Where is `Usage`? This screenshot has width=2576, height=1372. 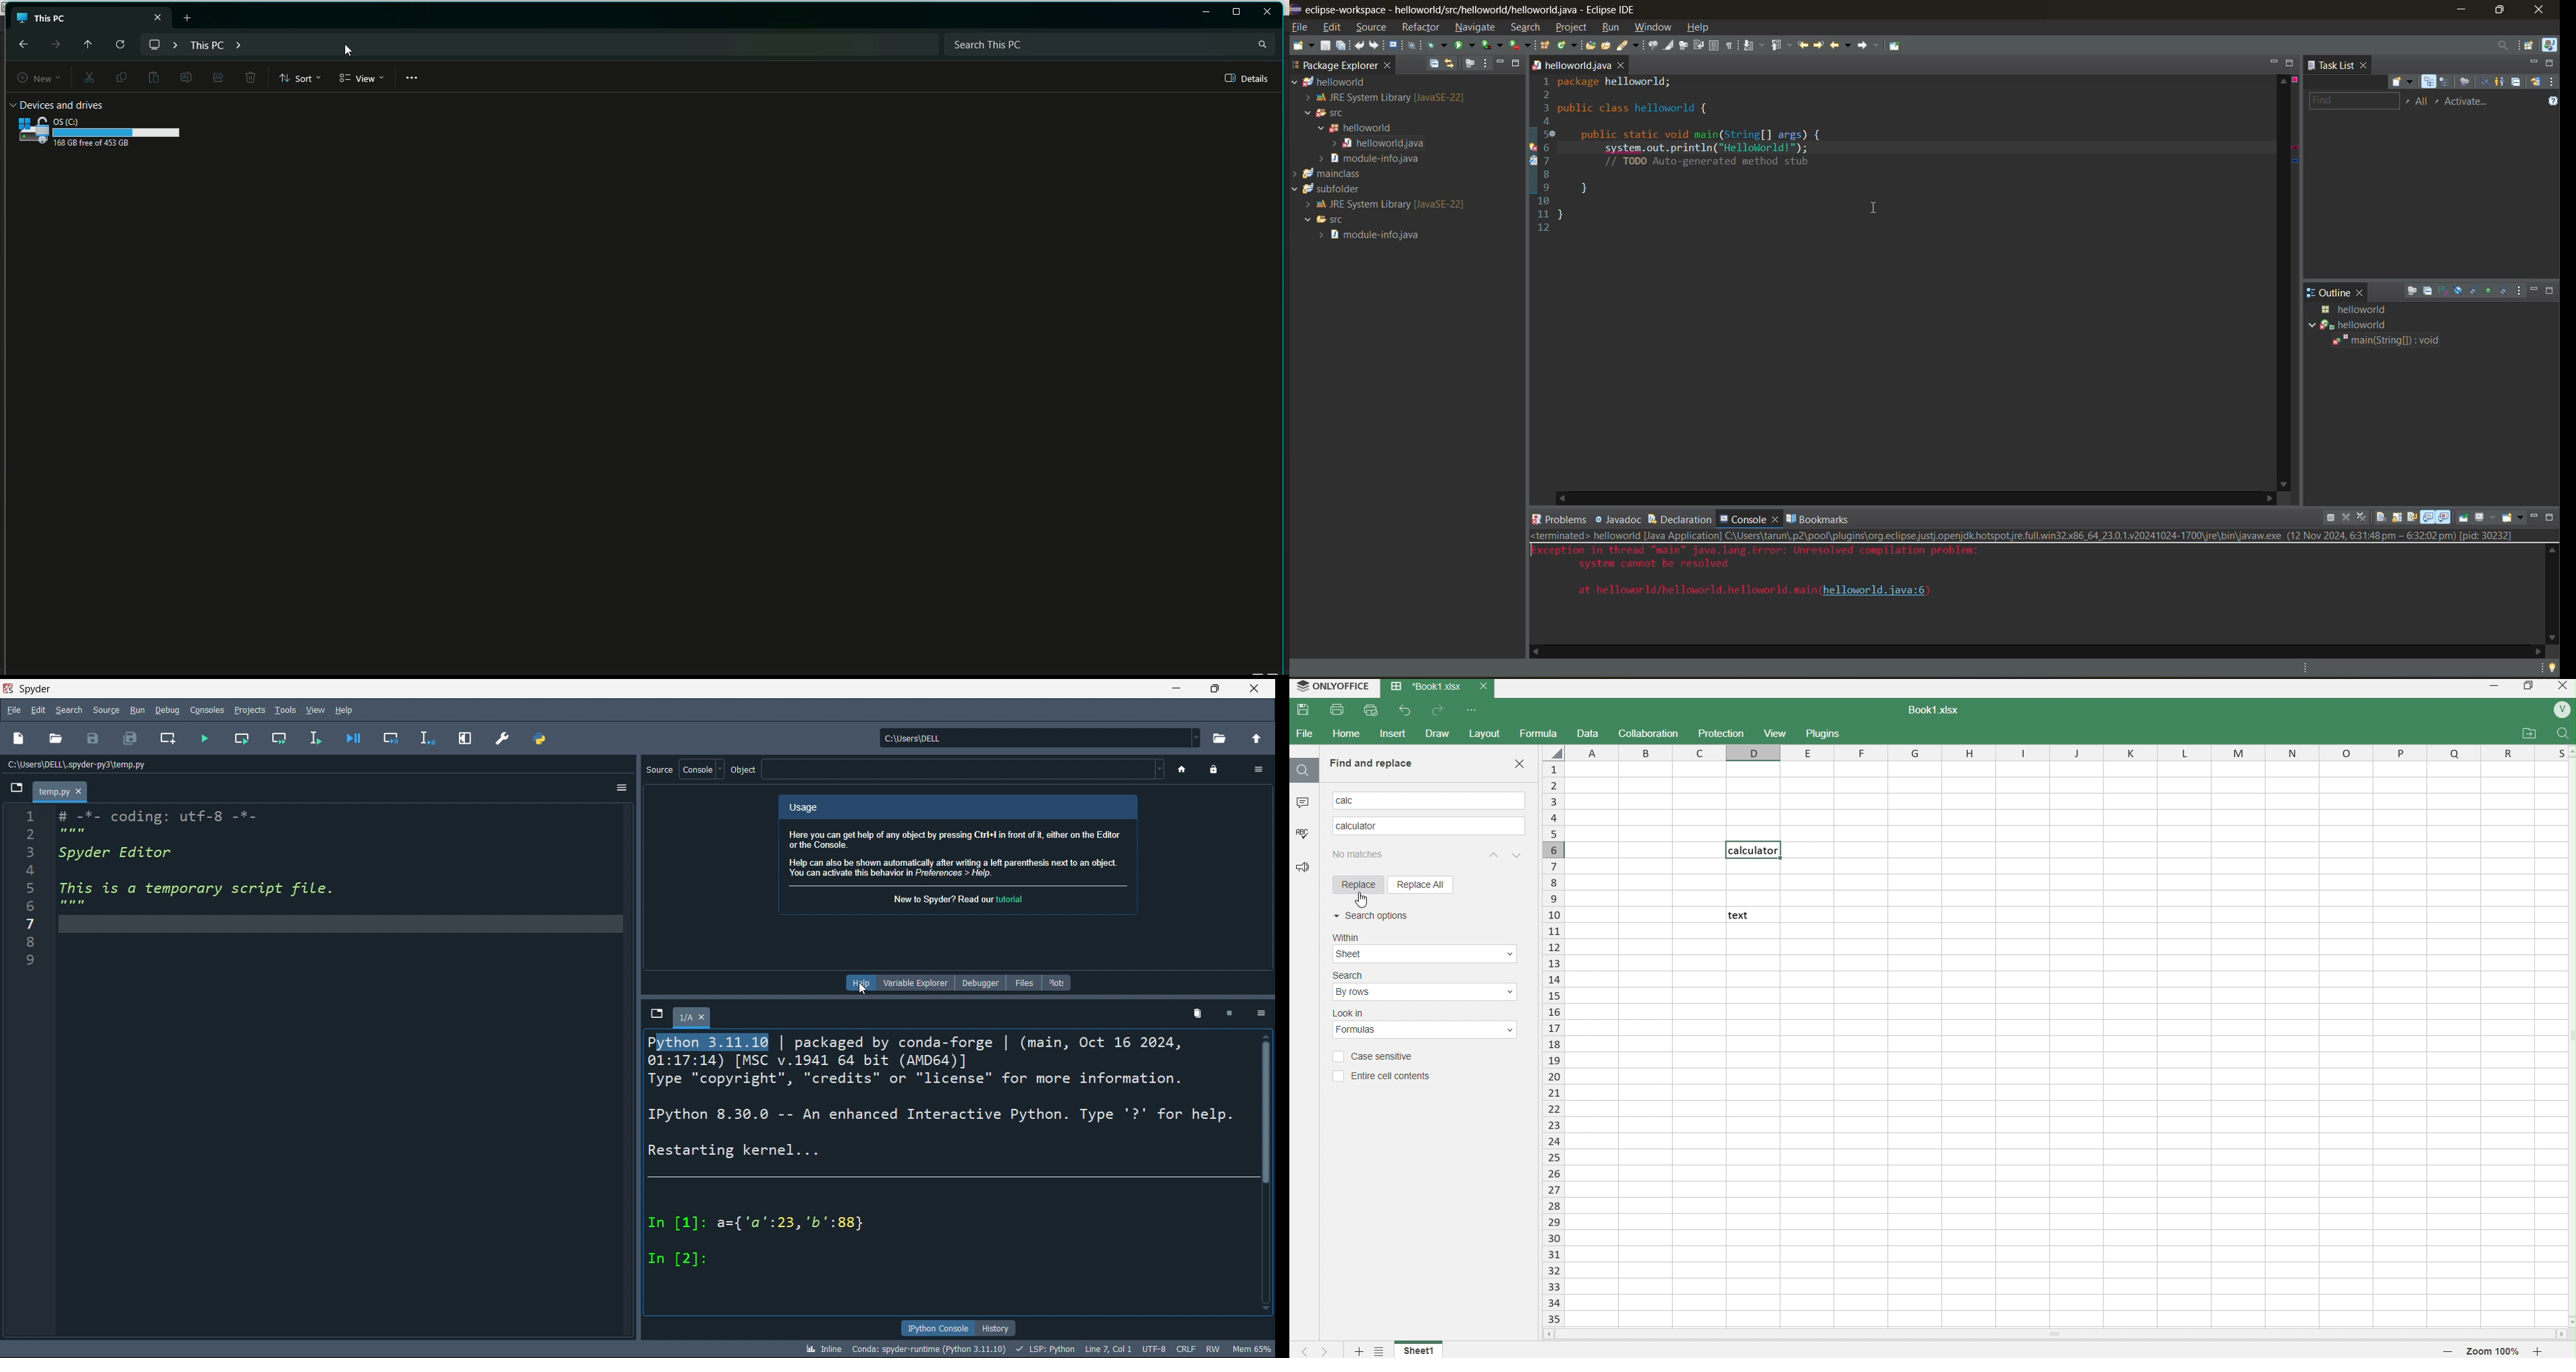 Usage is located at coordinates (809, 808).